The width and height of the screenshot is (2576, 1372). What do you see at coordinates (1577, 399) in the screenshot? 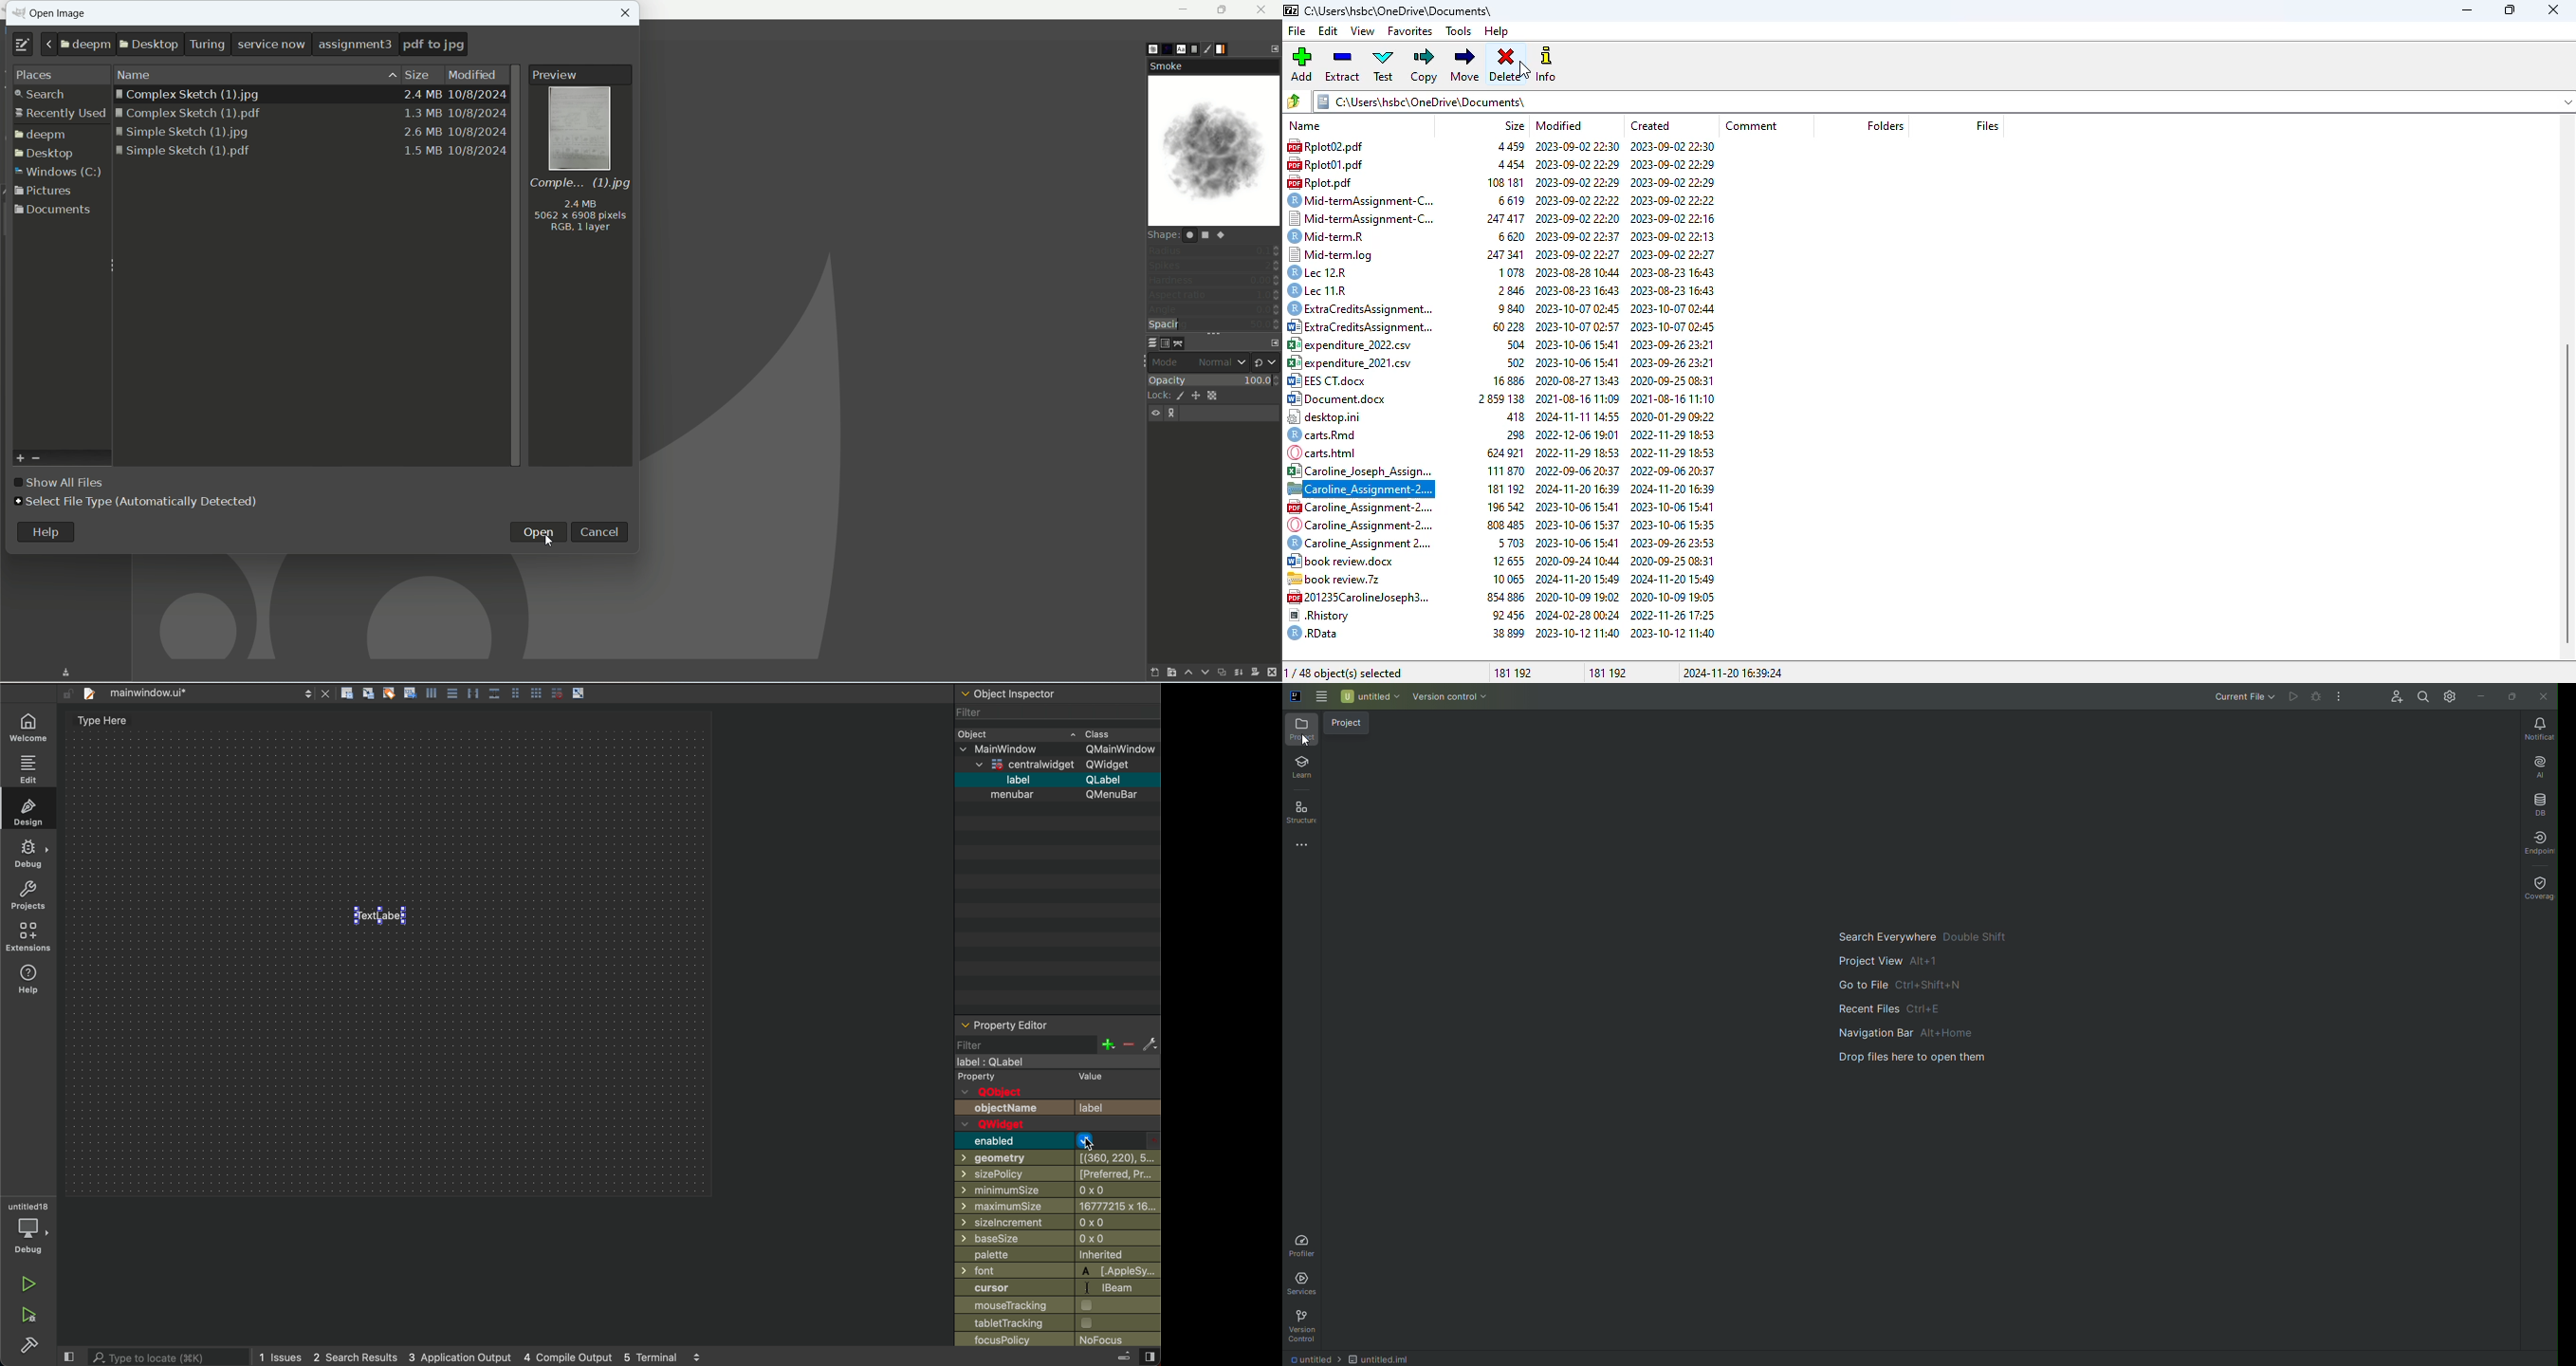
I see `2021-08-16 11:09` at bounding box center [1577, 399].